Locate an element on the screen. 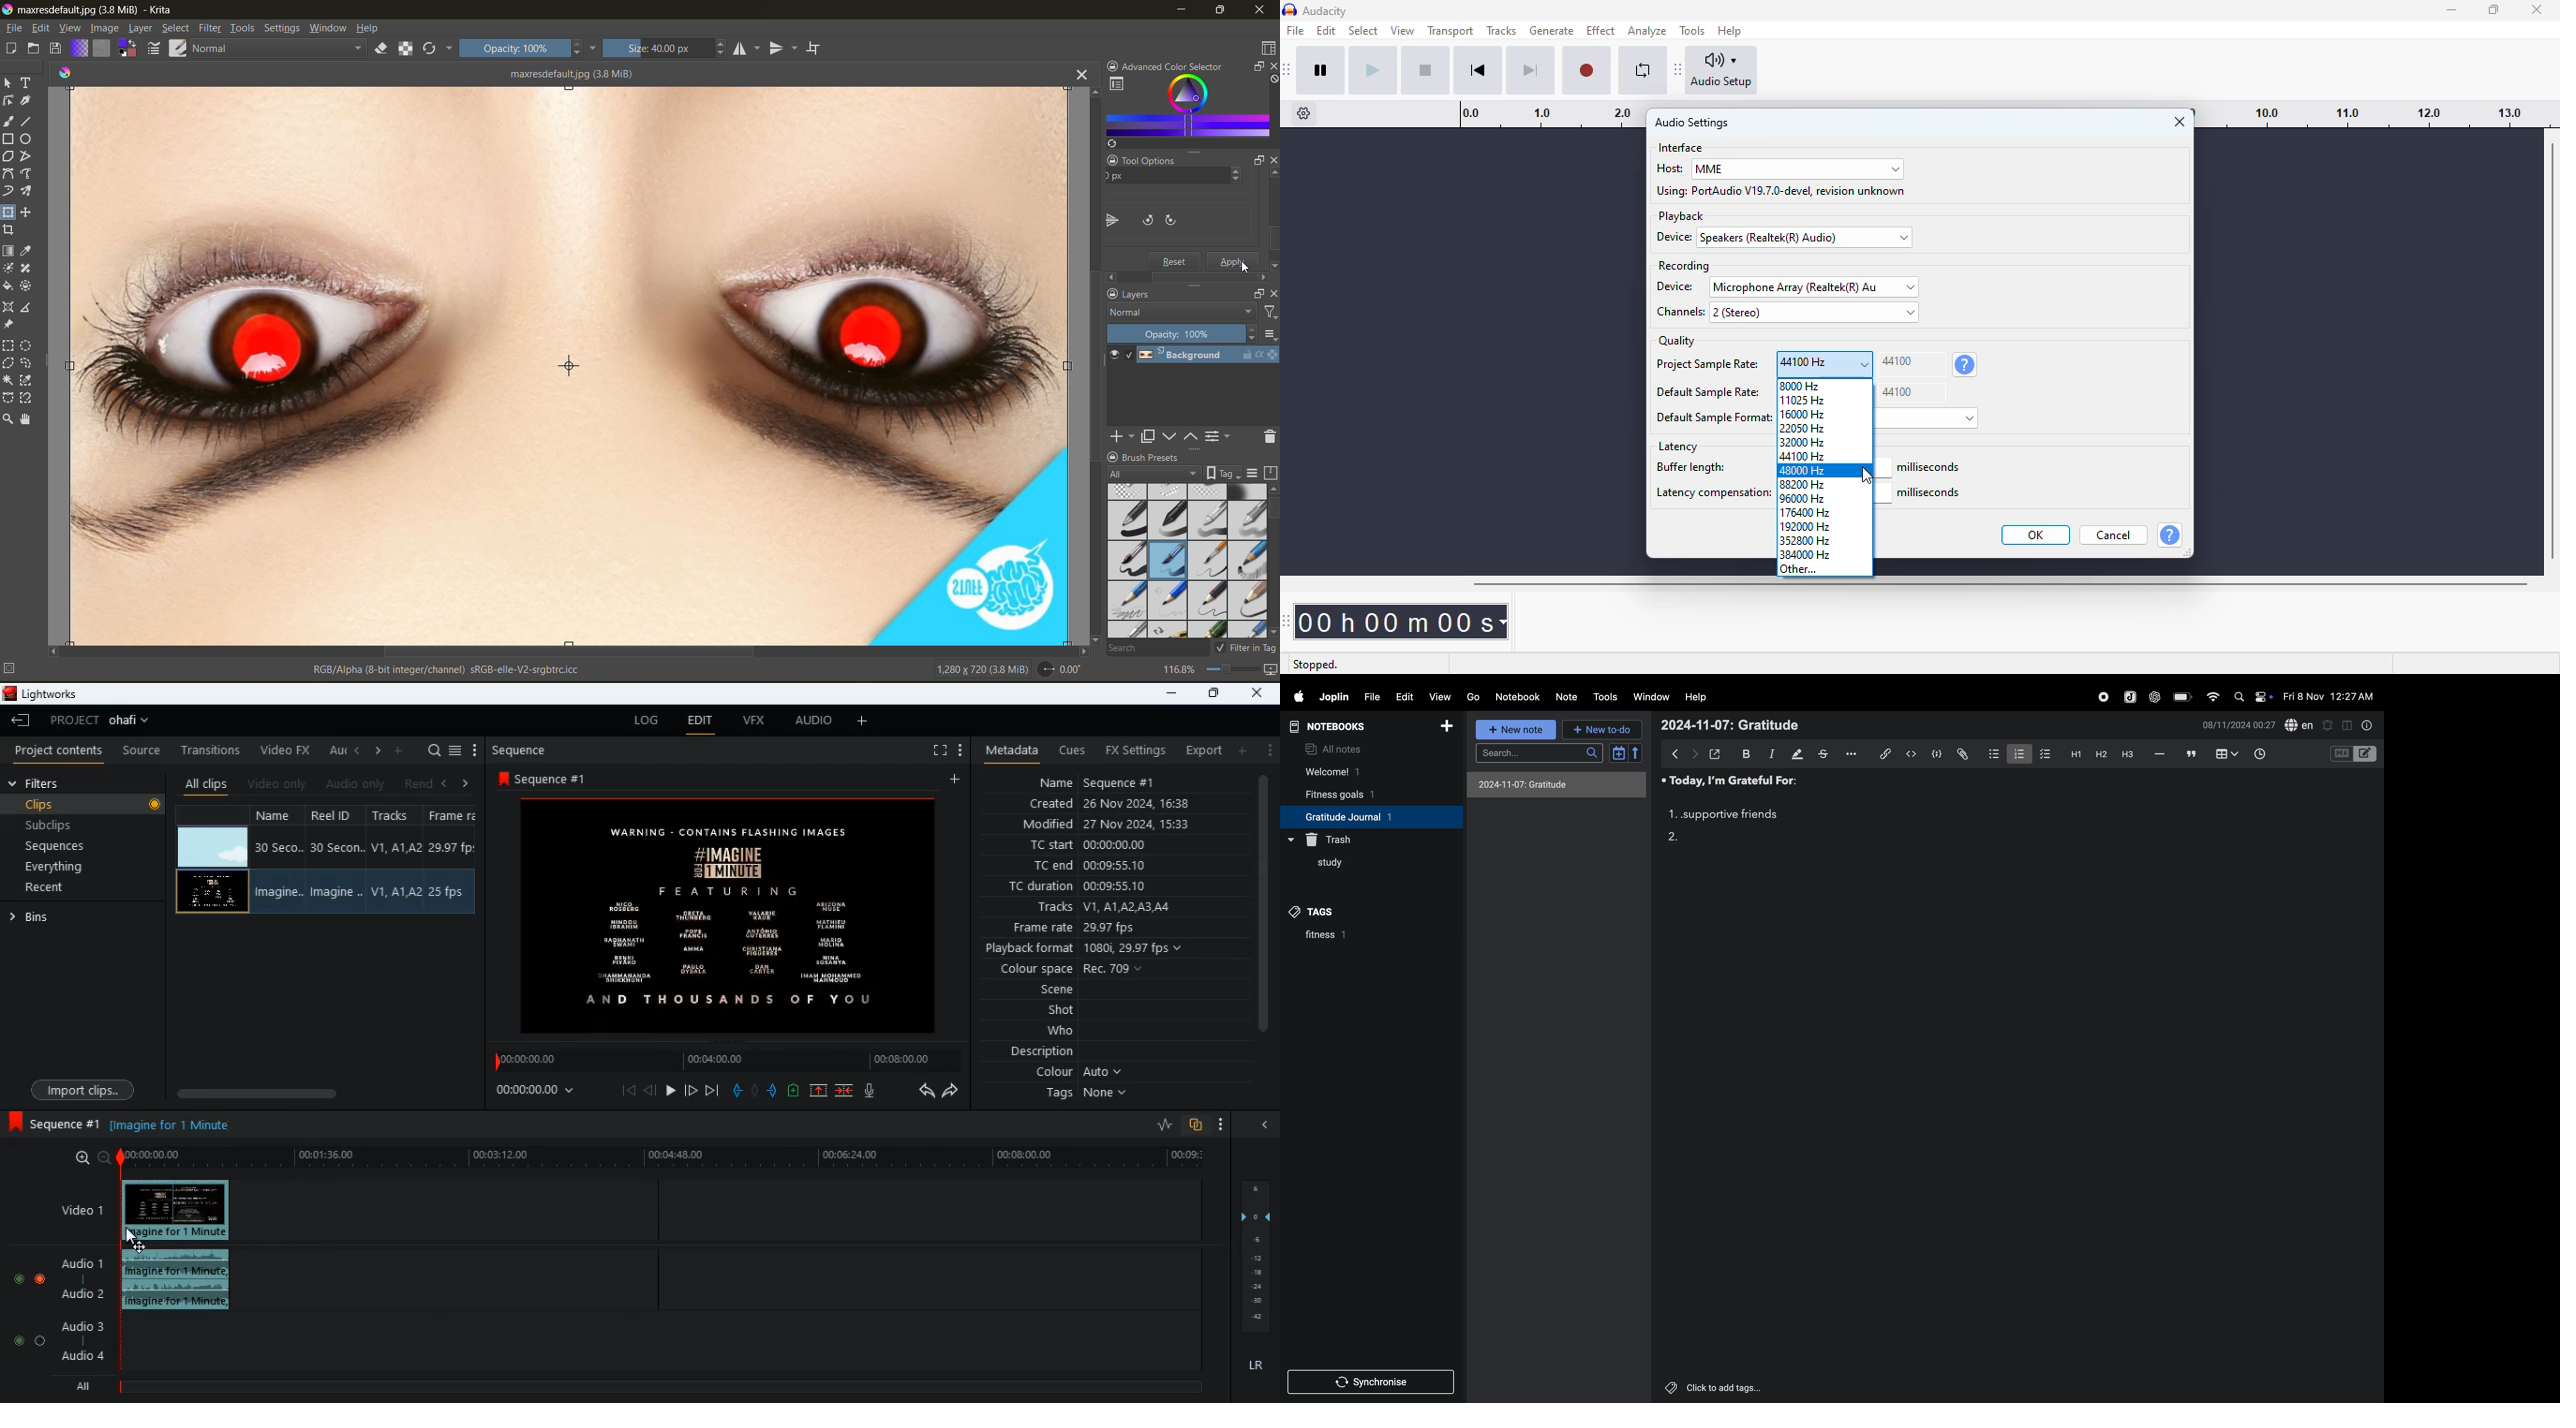  tags fitness is located at coordinates (1320, 912).